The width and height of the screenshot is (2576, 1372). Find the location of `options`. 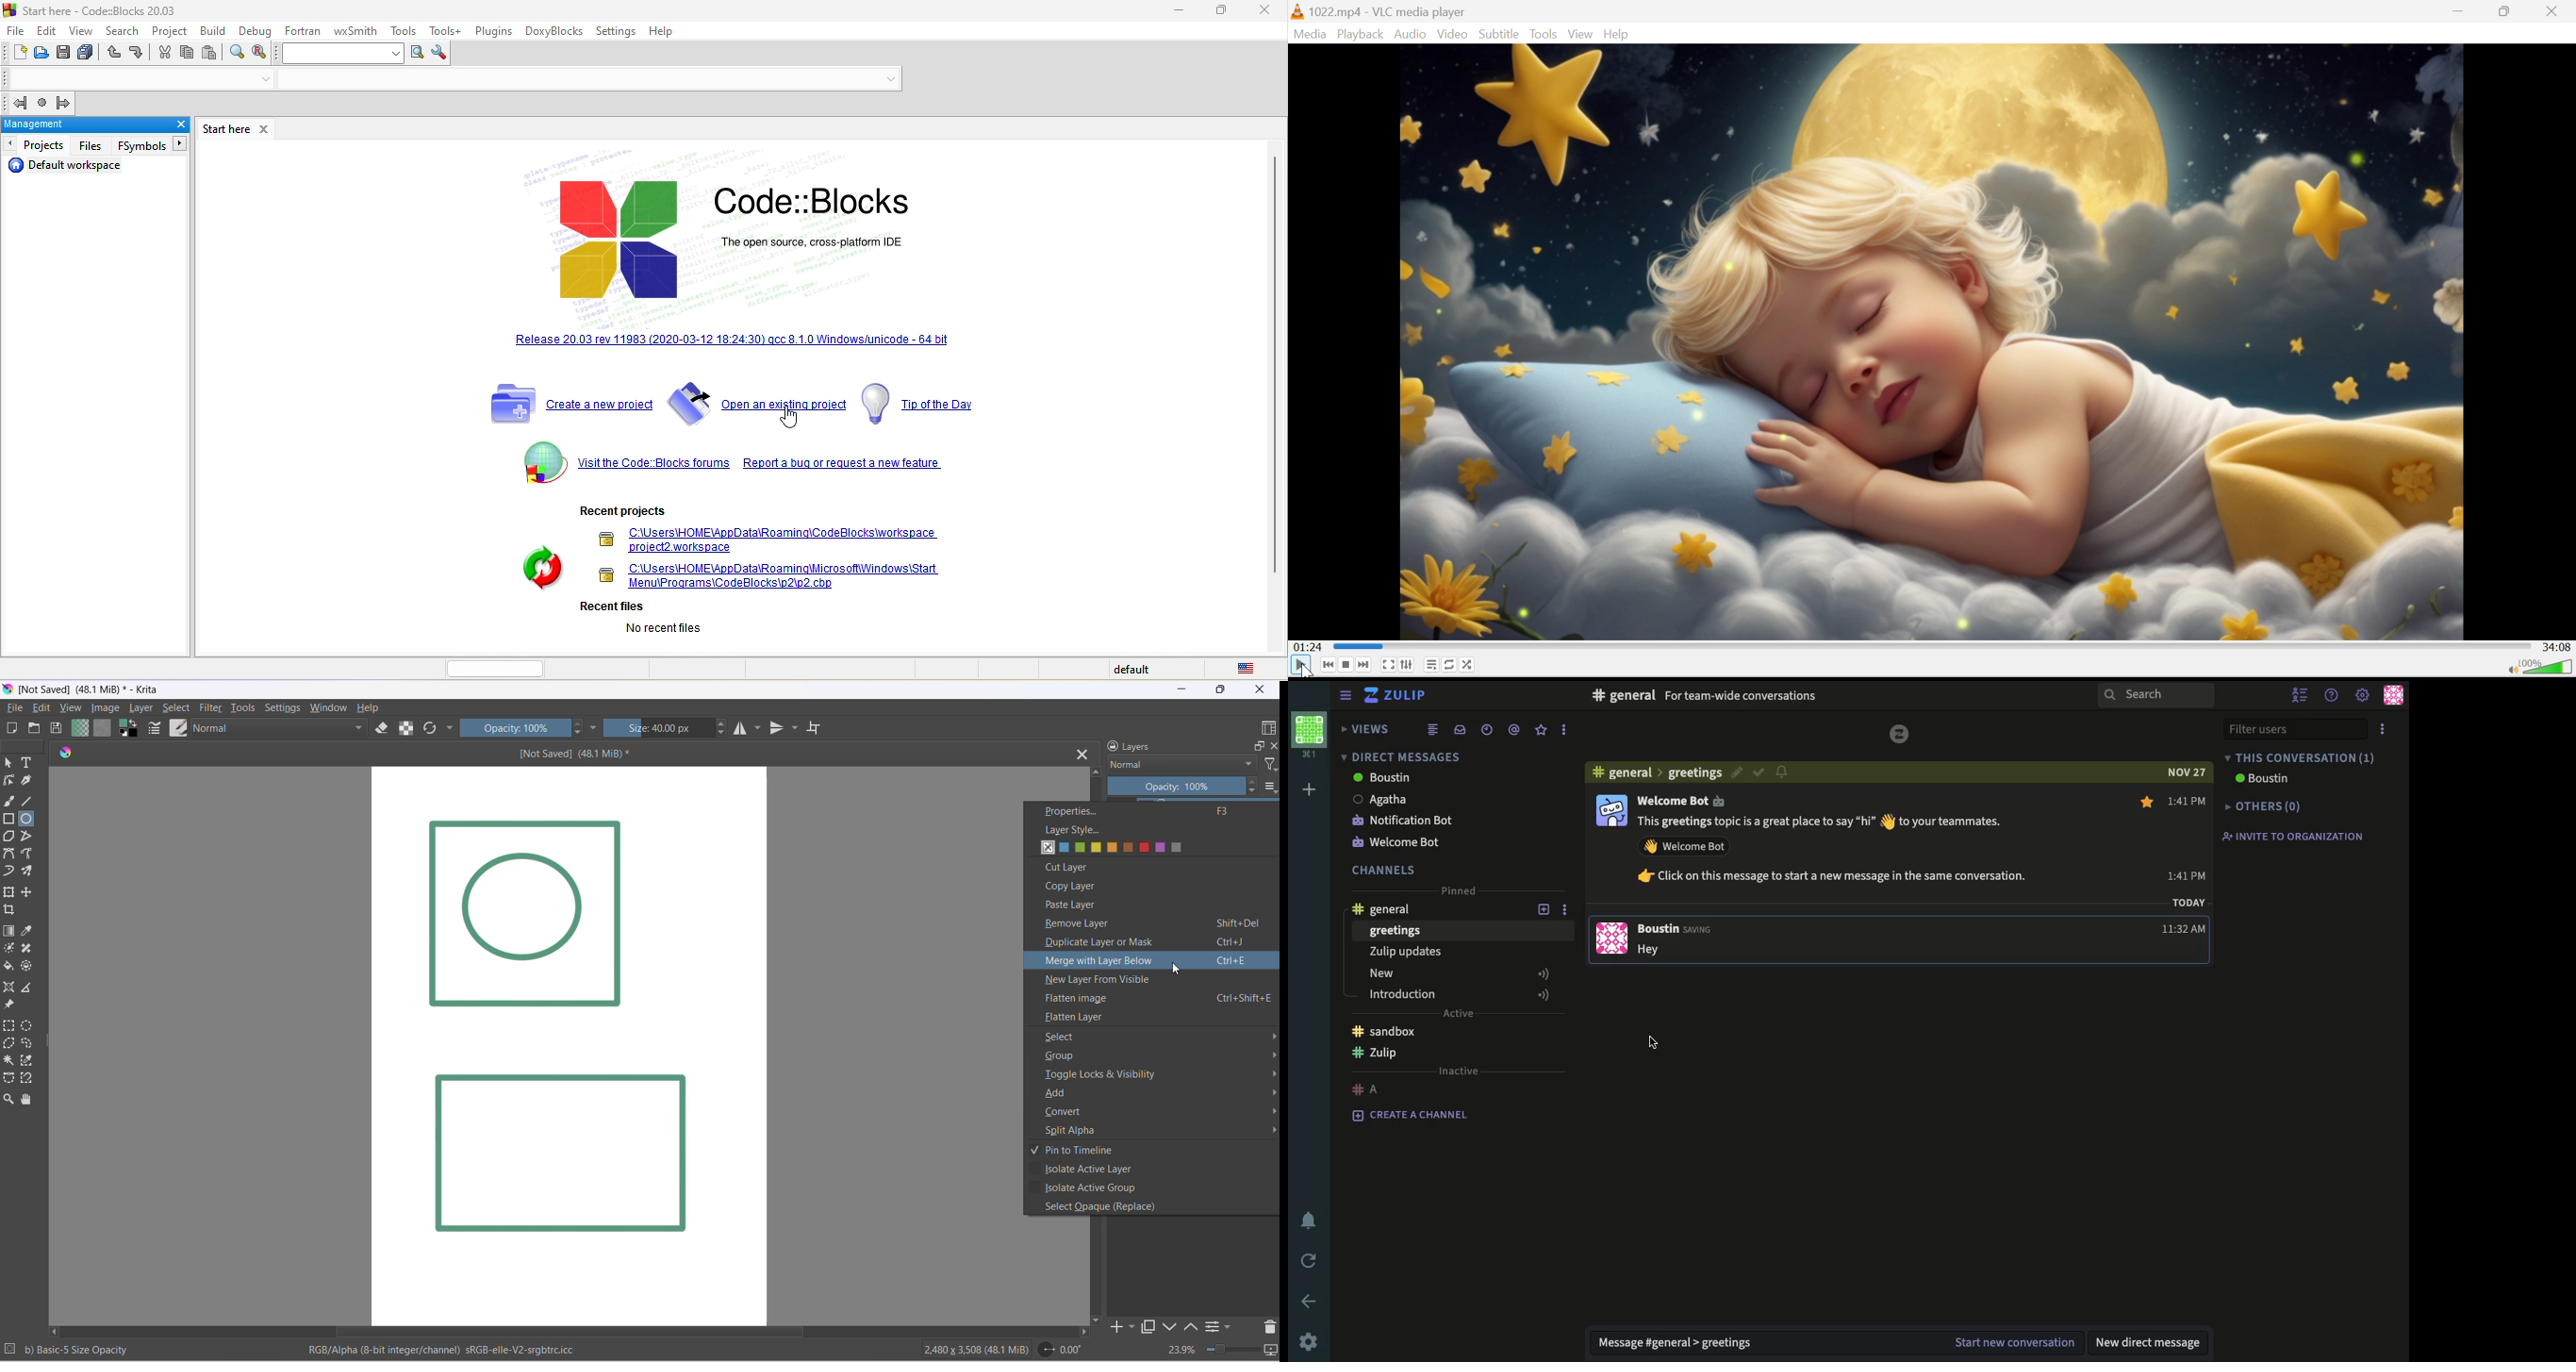

options is located at coordinates (1210, 1326).